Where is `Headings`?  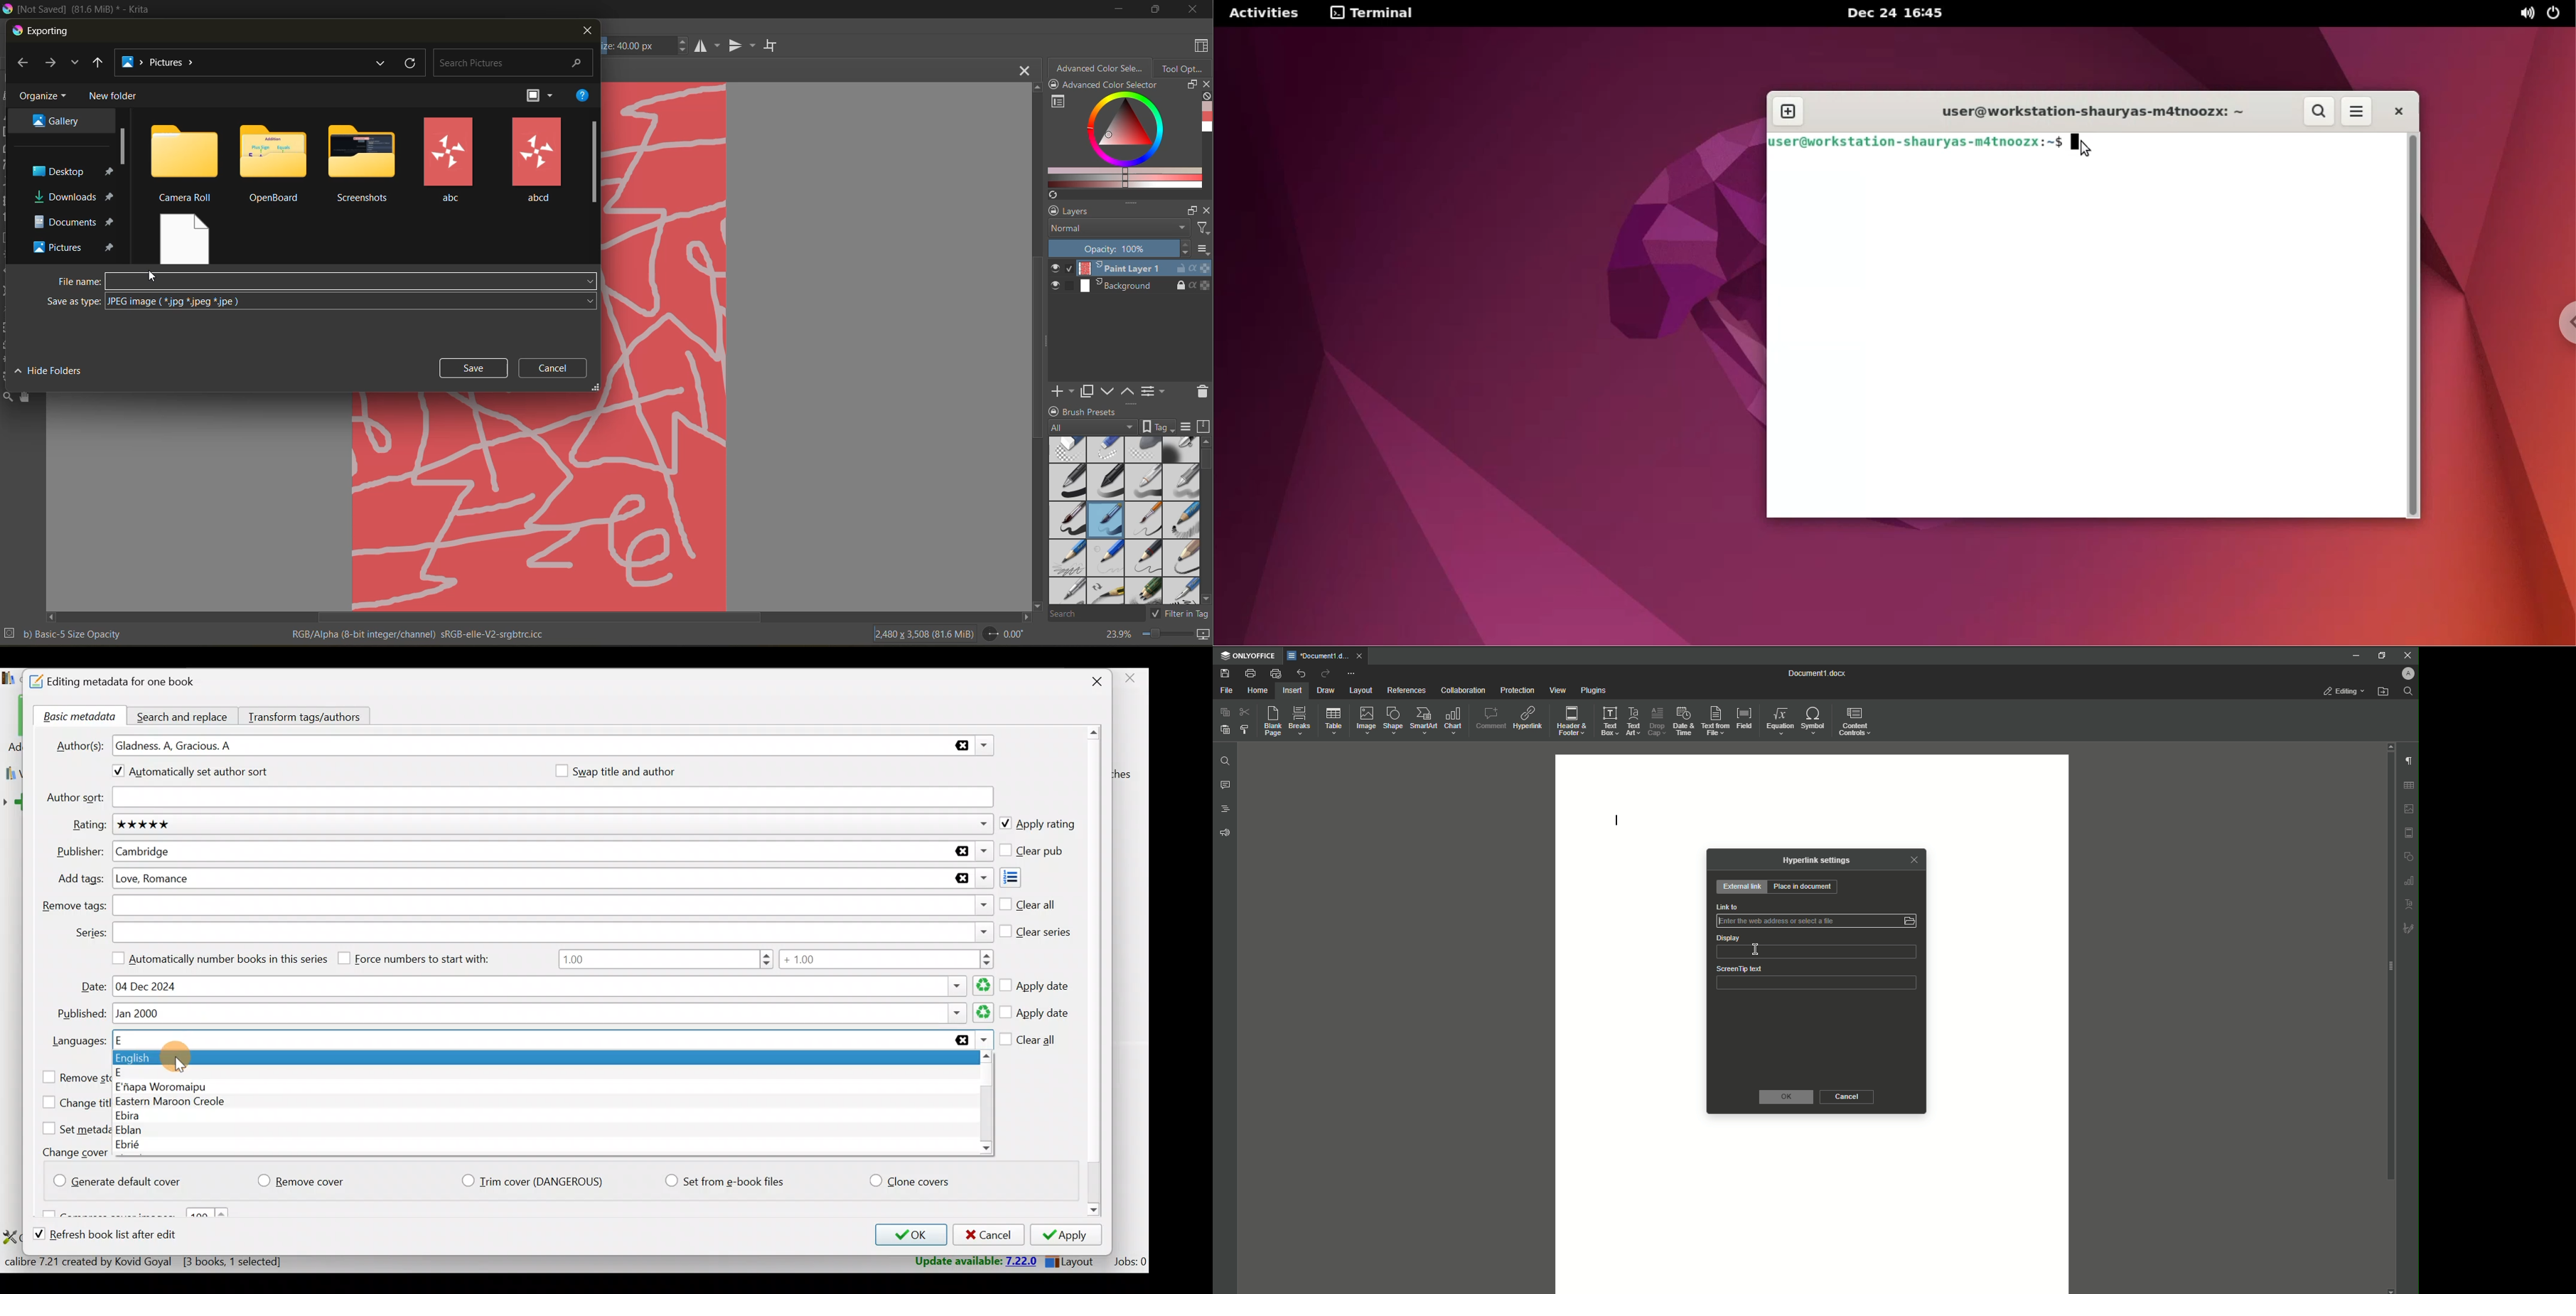
Headings is located at coordinates (1225, 809).